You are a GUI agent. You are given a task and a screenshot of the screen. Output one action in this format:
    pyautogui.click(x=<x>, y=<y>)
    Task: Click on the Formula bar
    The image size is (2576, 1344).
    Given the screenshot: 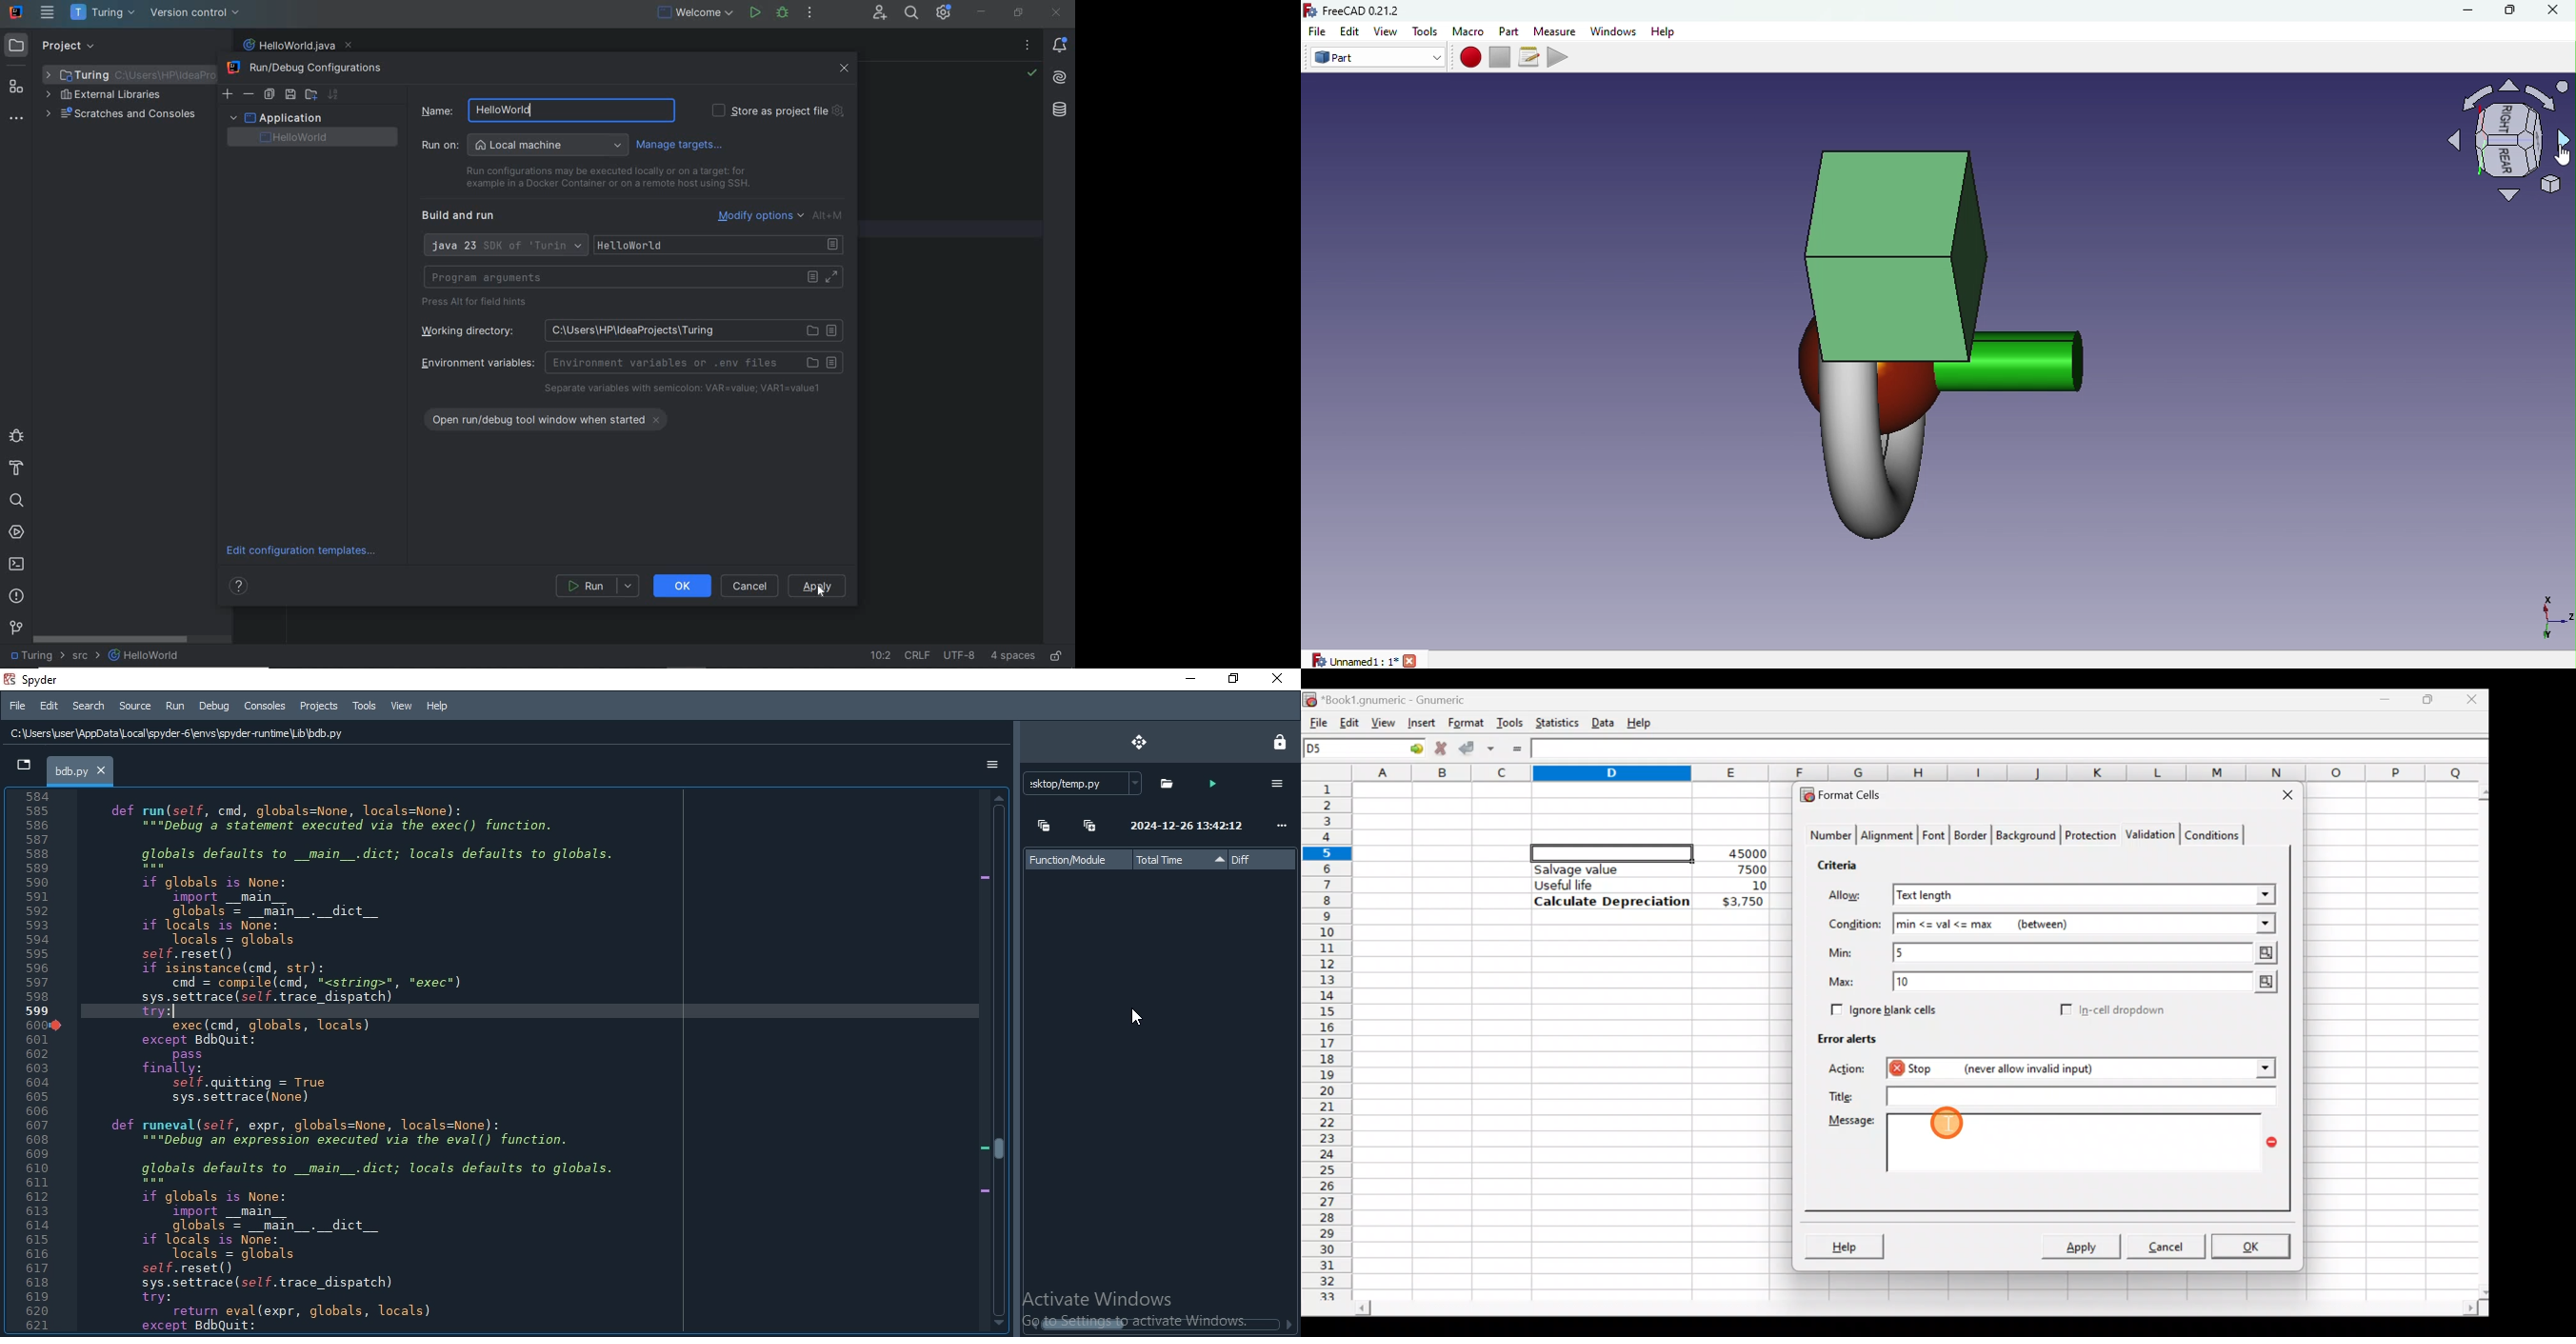 What is the action you would take?
    pyautogui.click(x=2013, y=750)
    